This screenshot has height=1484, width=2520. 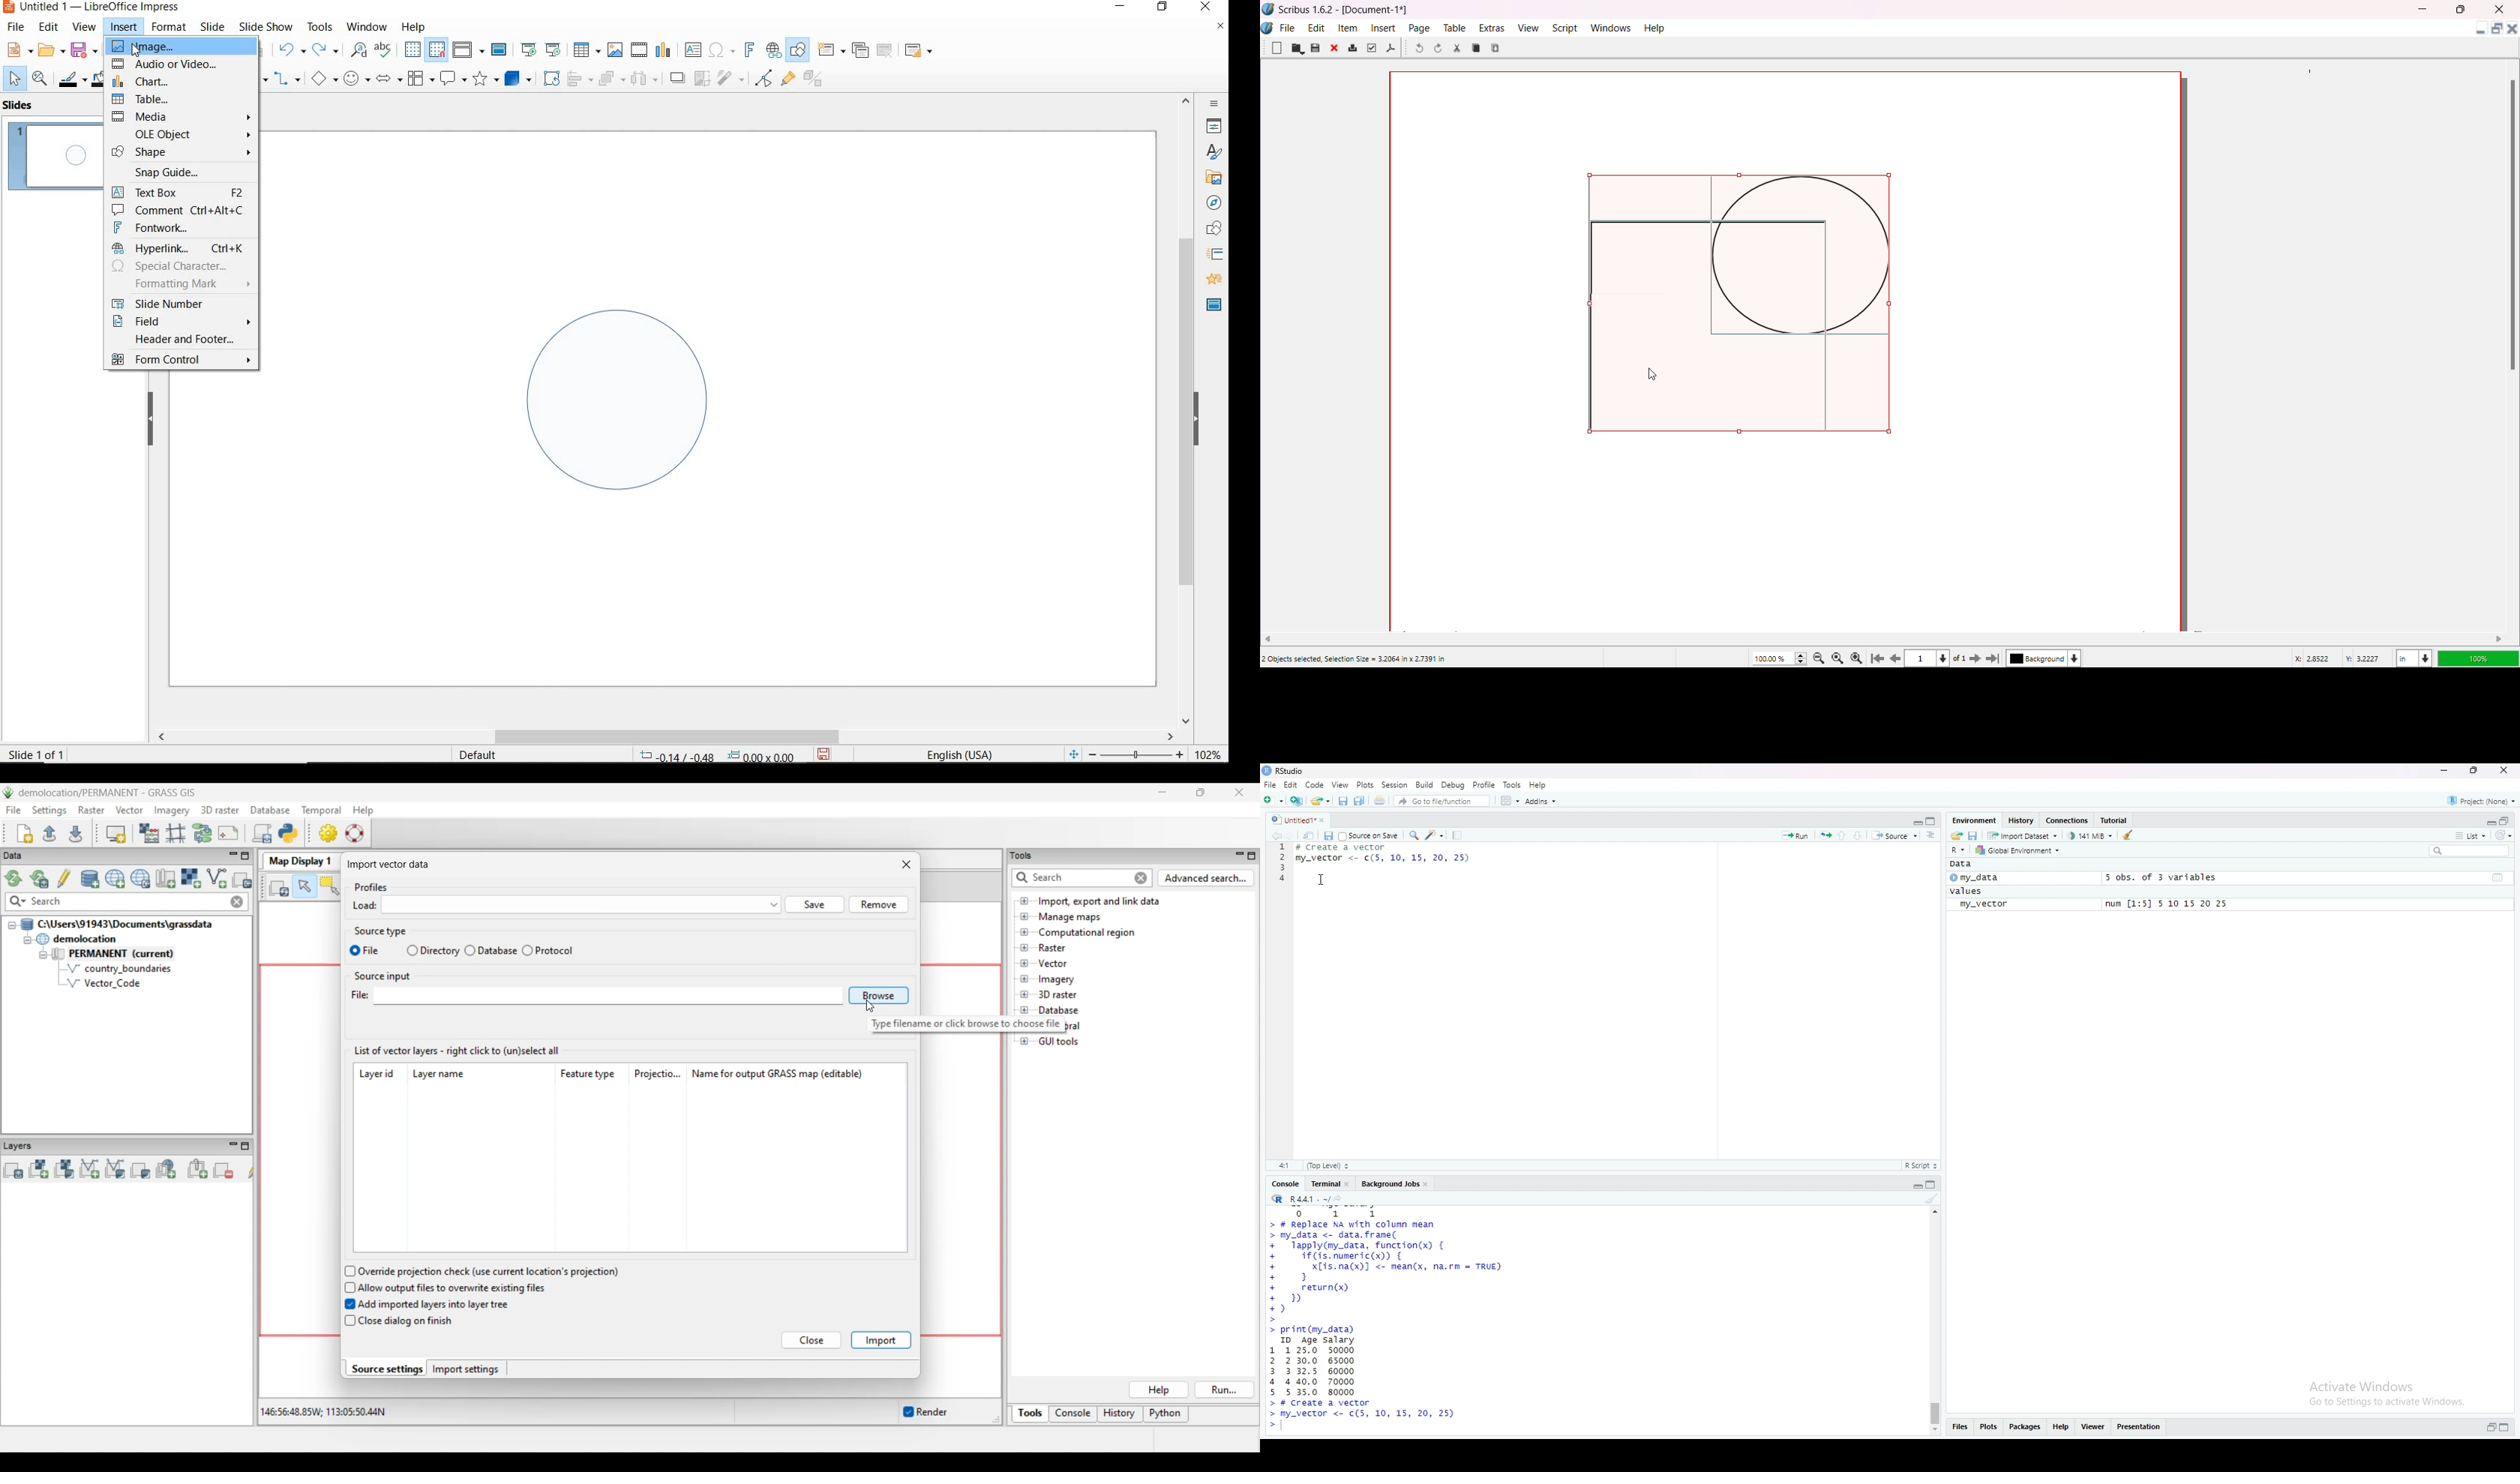 What do you see at coordinates (1366, 784) in the screenshot?
I see `Plots` at bounding box center [1366, 784].